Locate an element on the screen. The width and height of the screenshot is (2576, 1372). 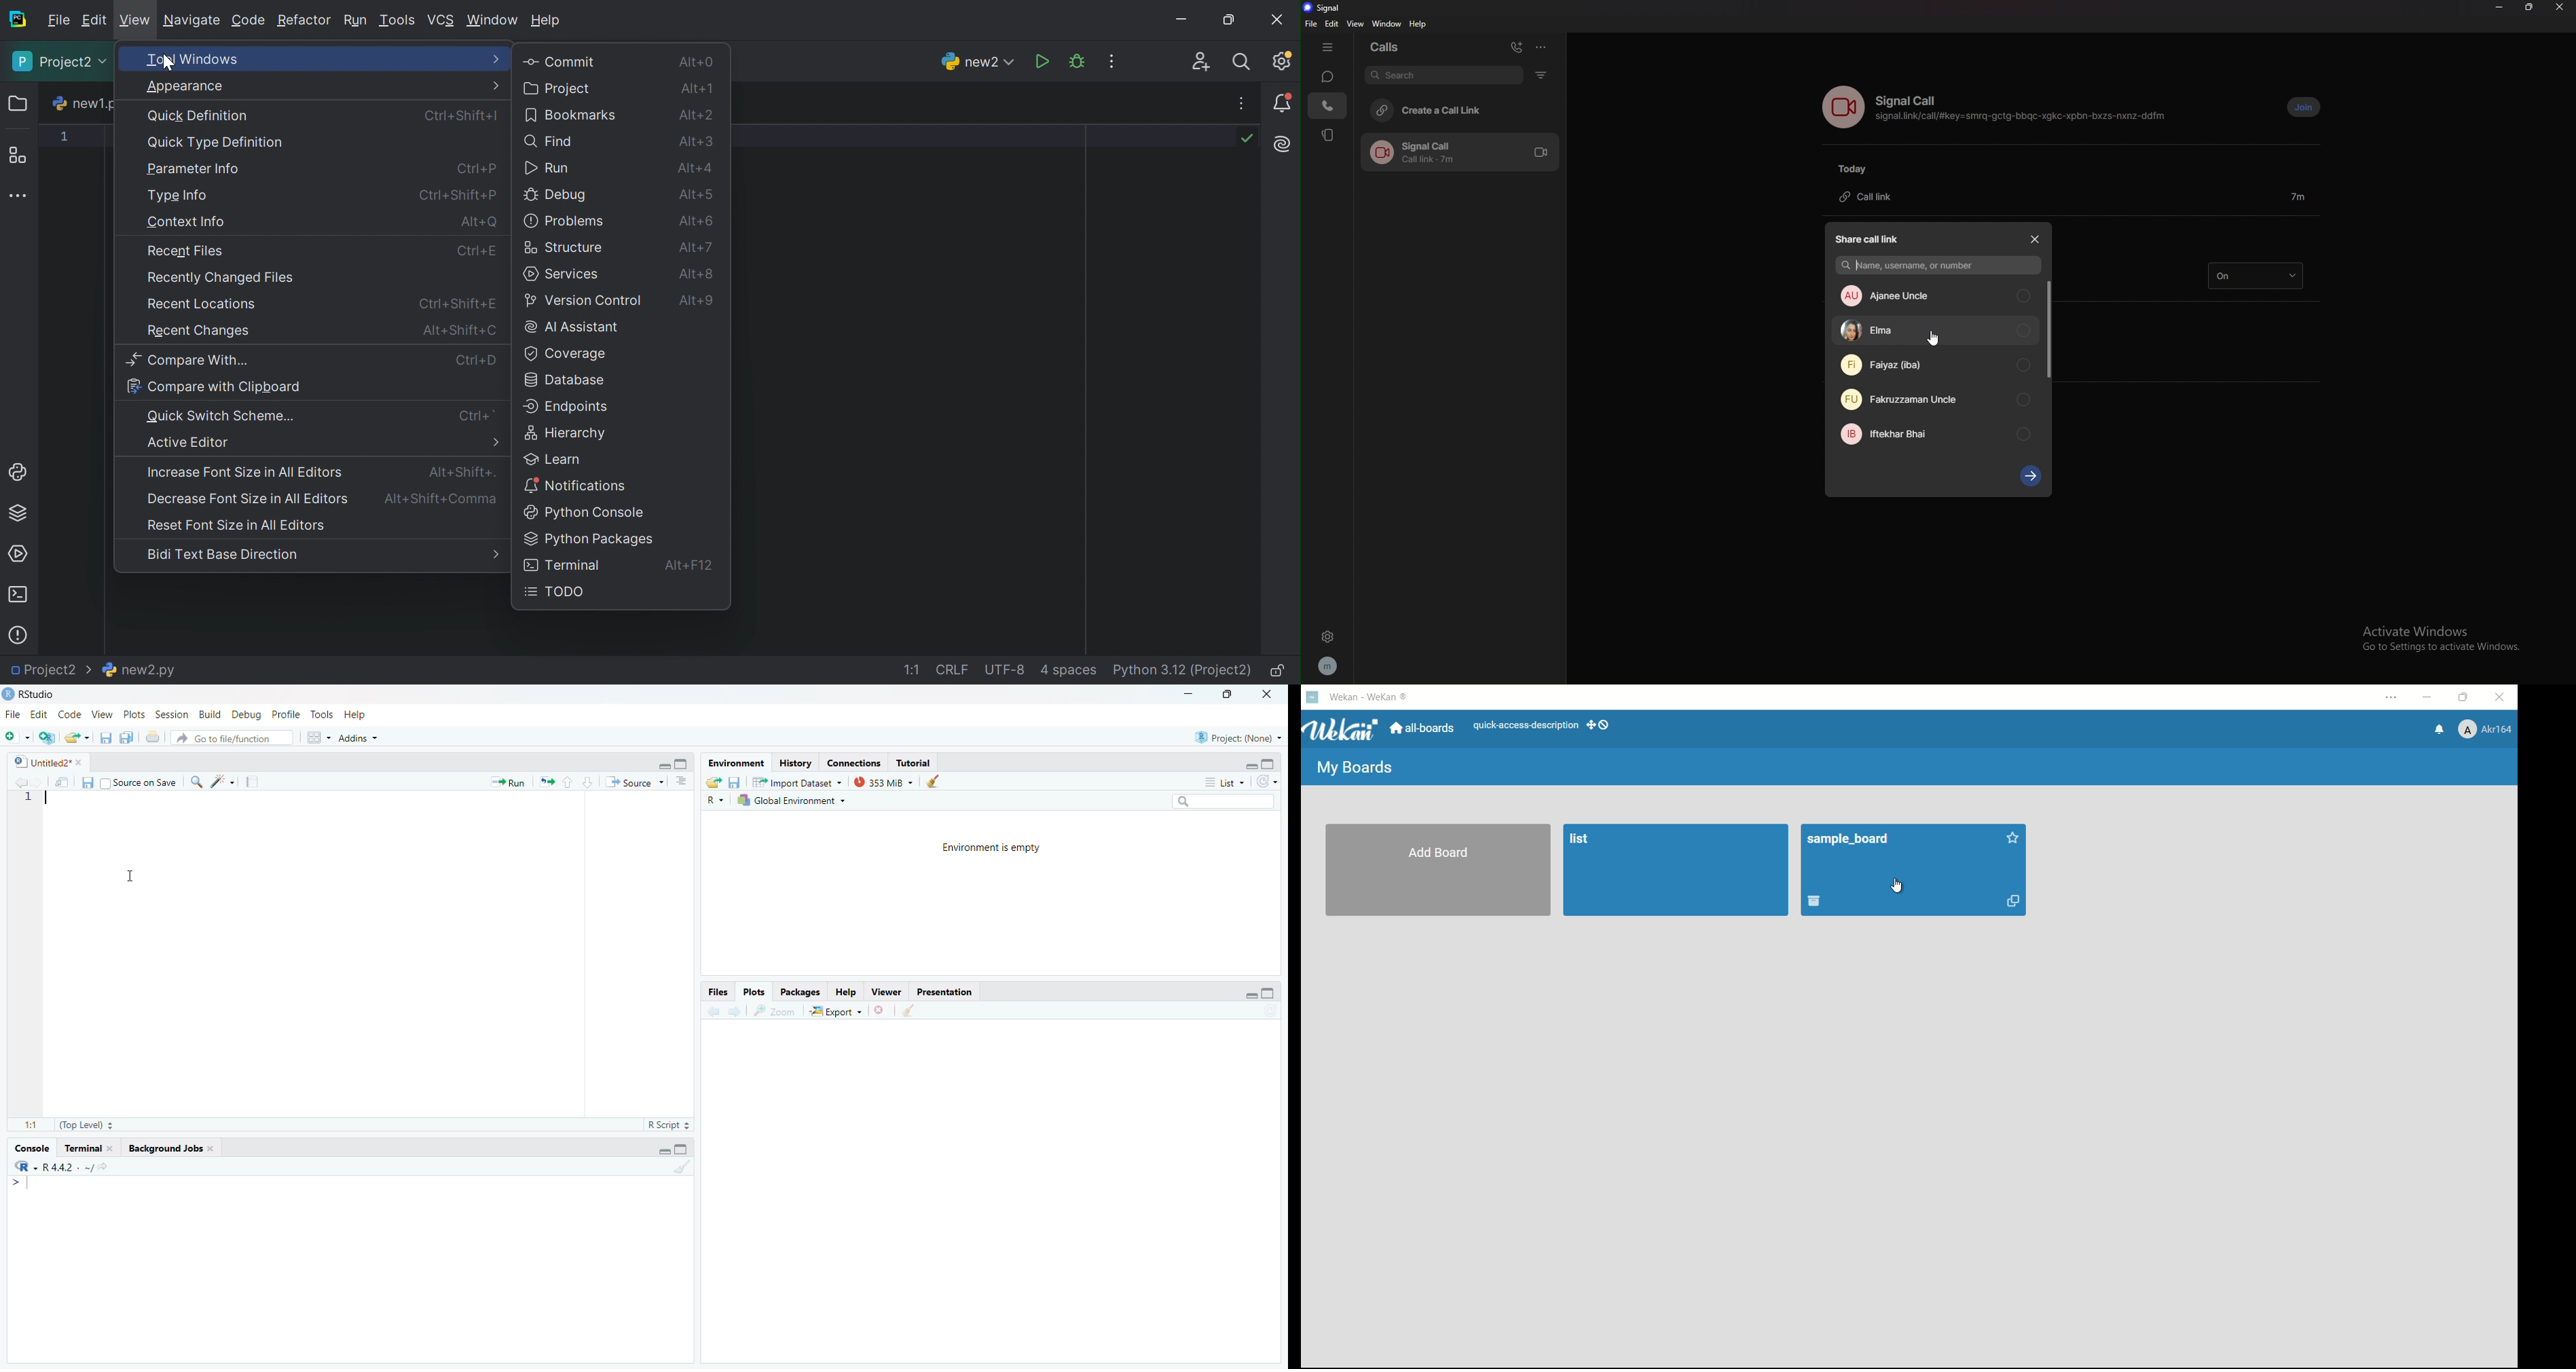
app icon is located at coordinates (1312, 697).